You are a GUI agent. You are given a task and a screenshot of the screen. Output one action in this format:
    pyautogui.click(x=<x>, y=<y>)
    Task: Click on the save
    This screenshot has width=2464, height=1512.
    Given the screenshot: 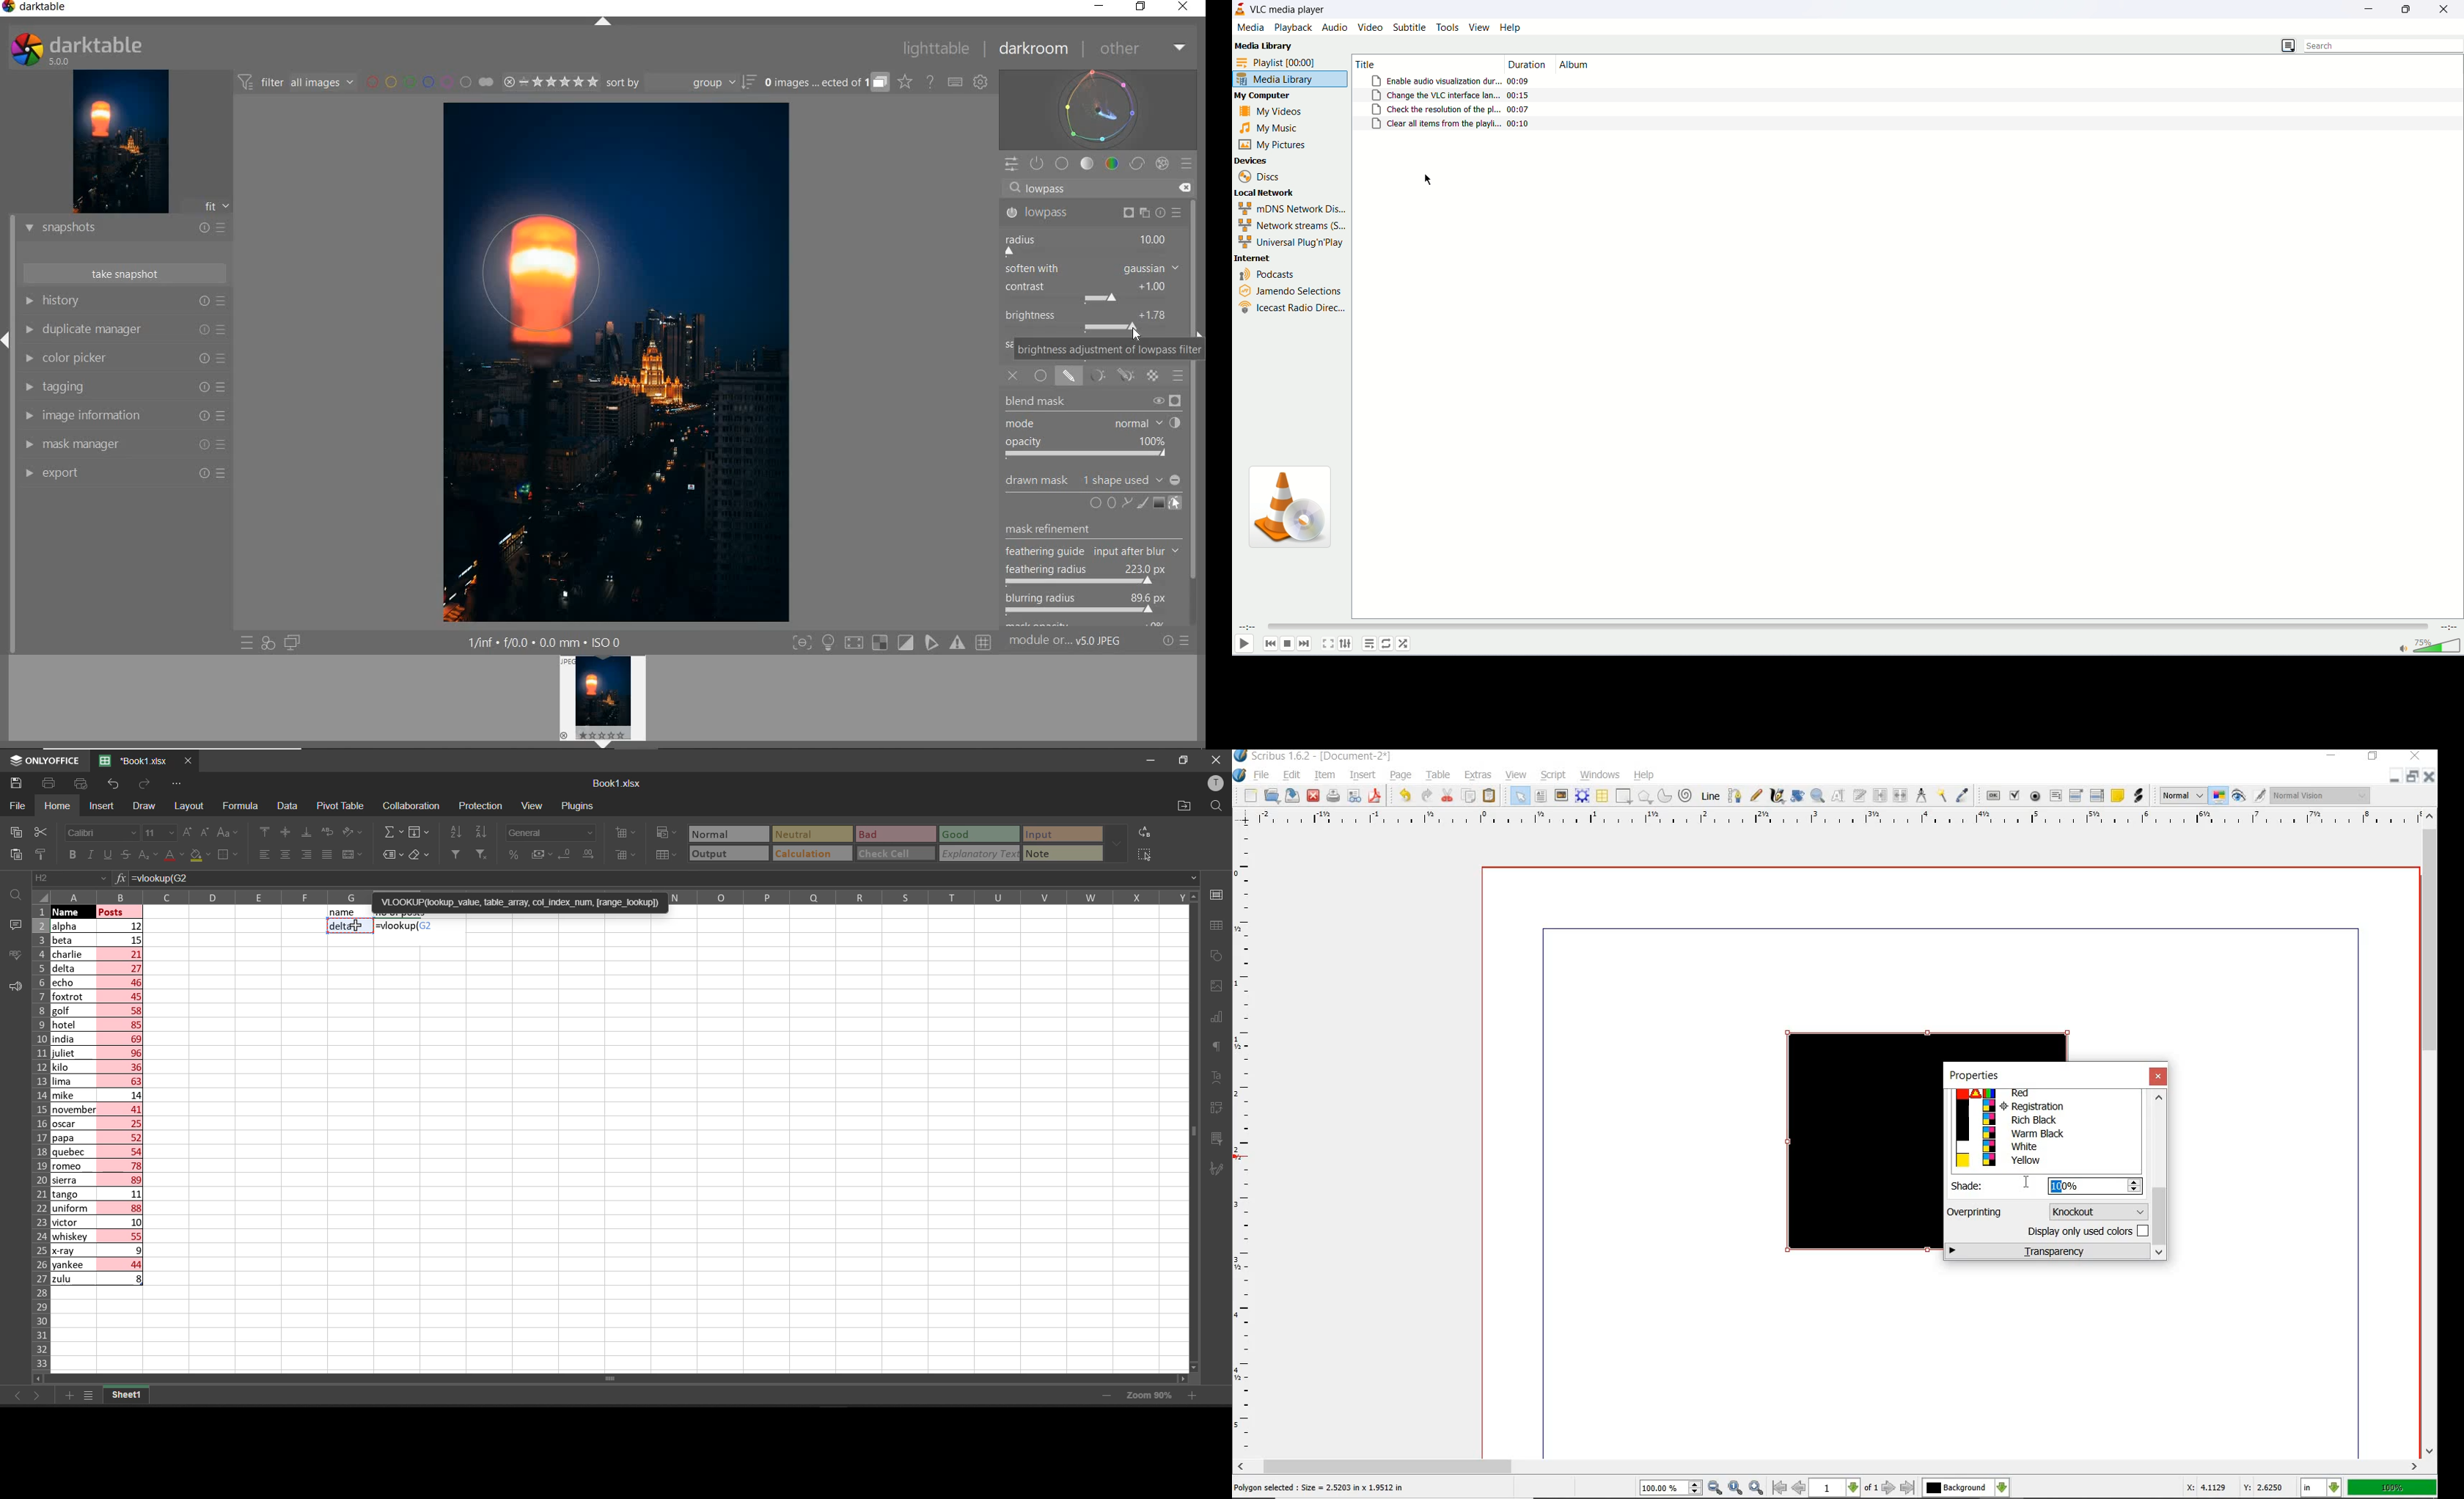 What is the action you would take?
    pyautogui.click(x=15, y=784)
    